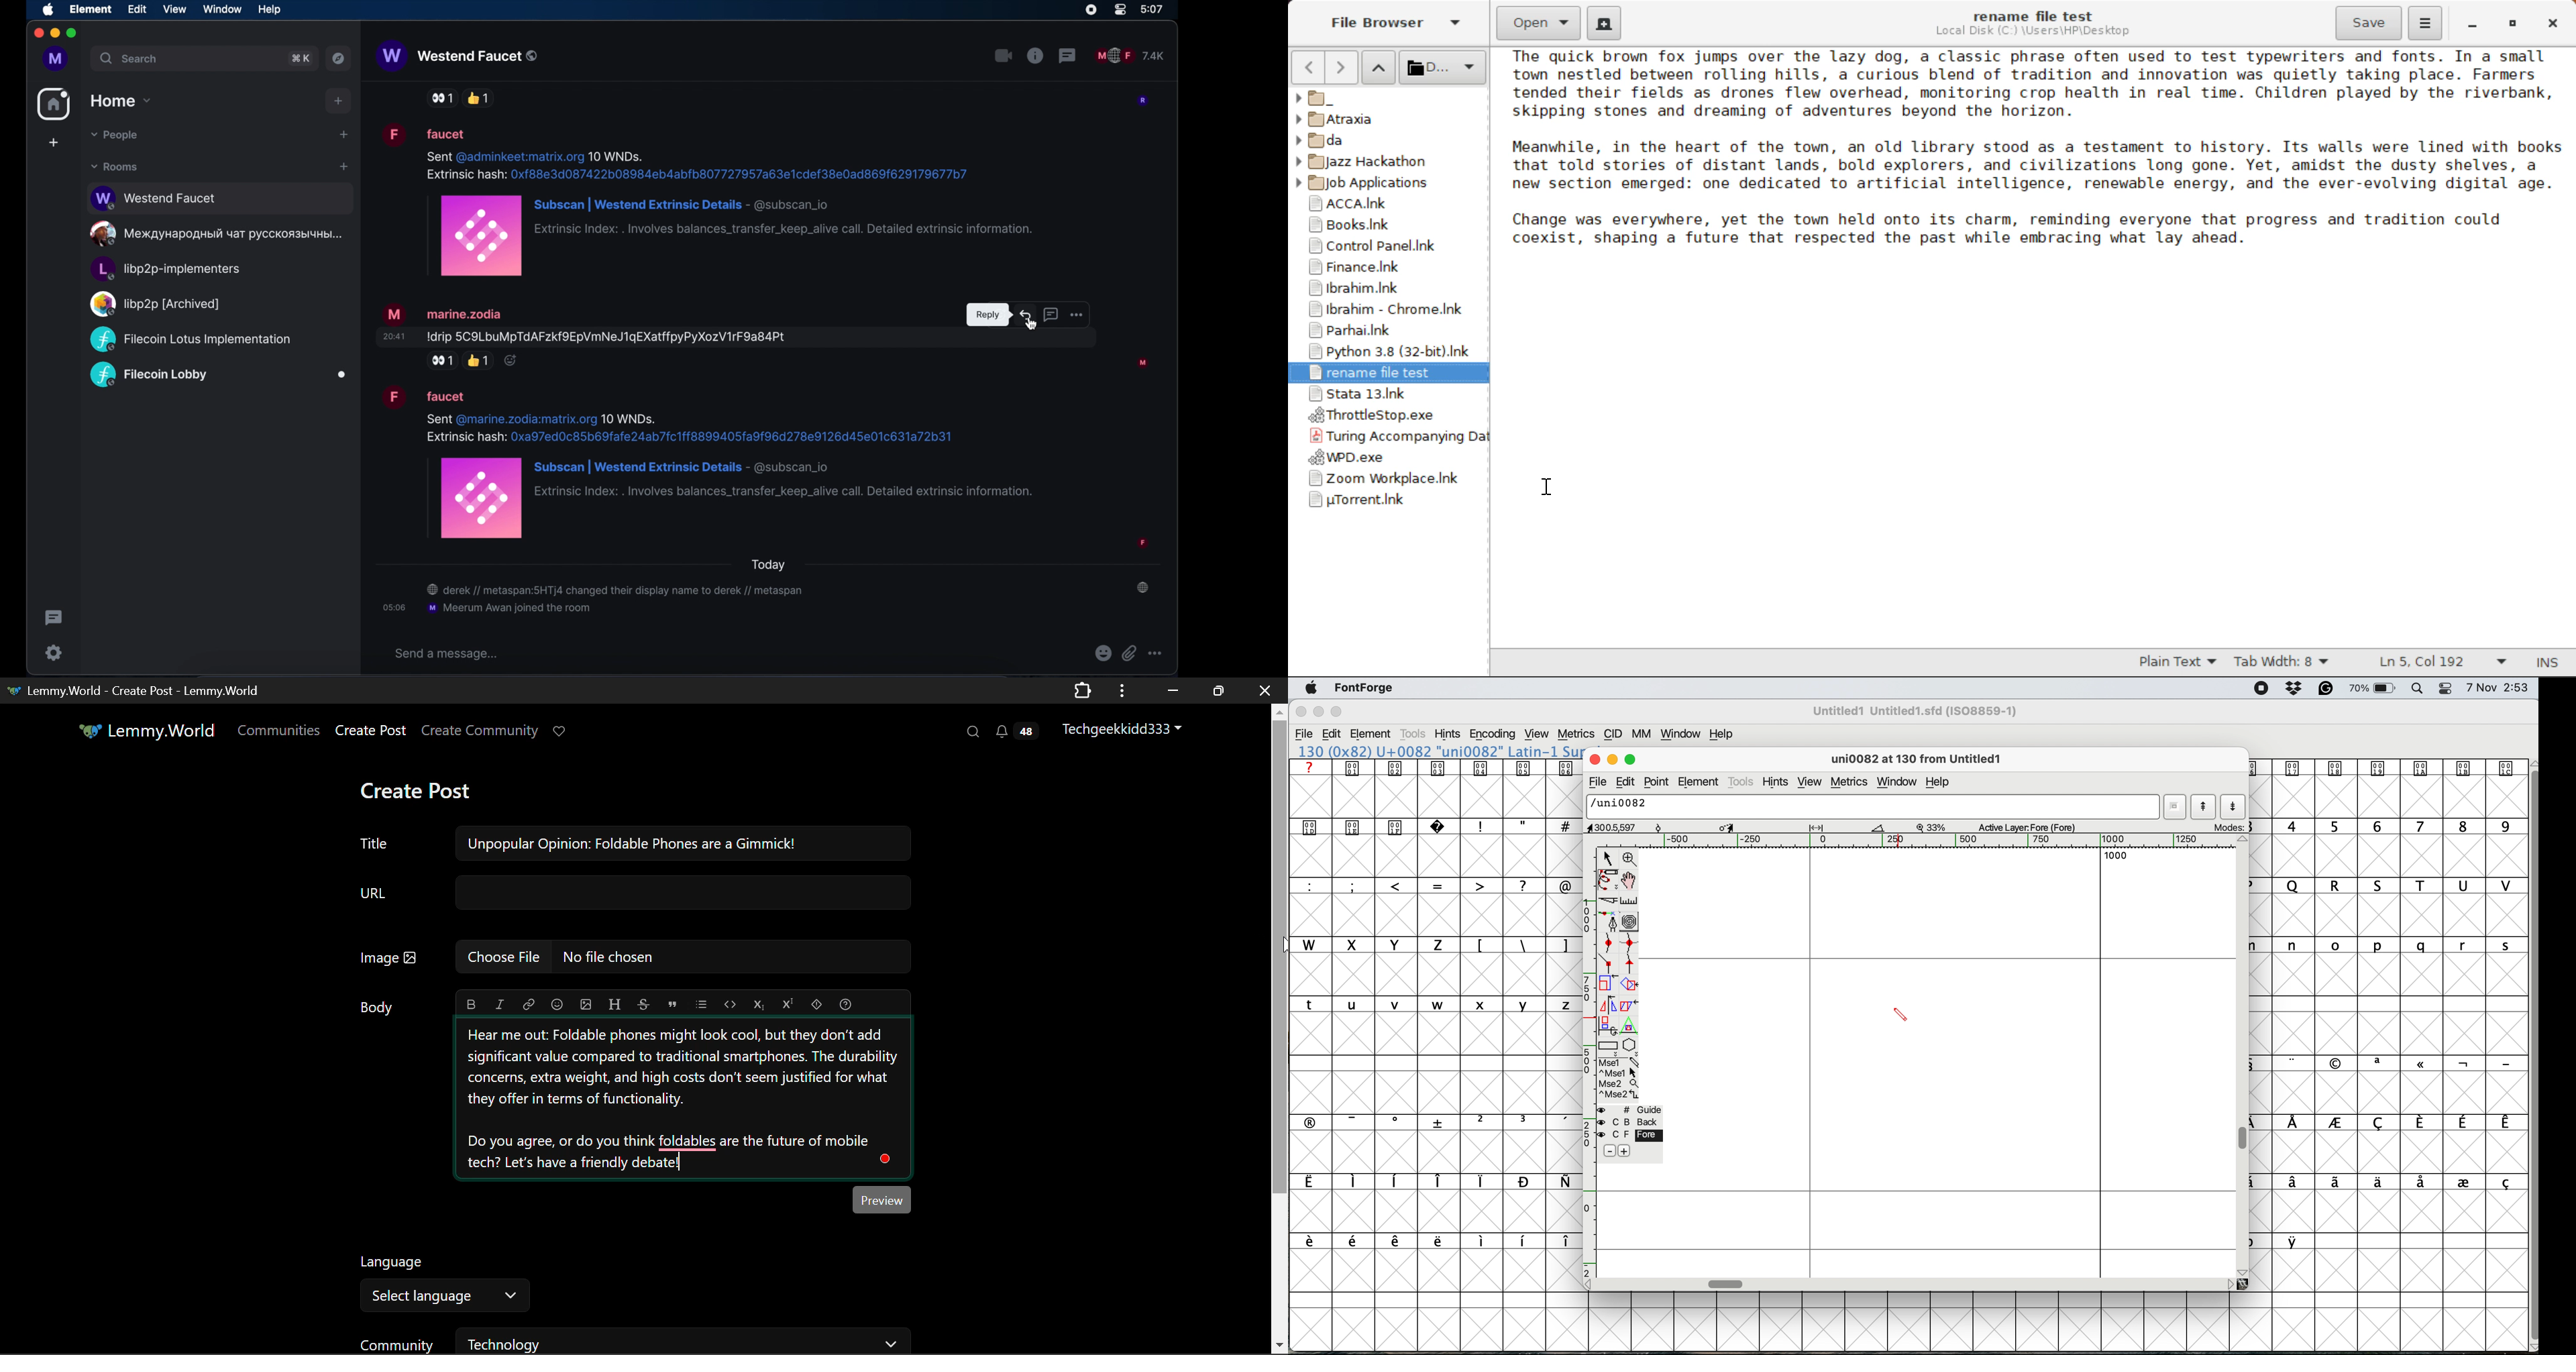 This screenshot has height=1372, width=2576. I want to click on scale selection, so click(1608, 985).